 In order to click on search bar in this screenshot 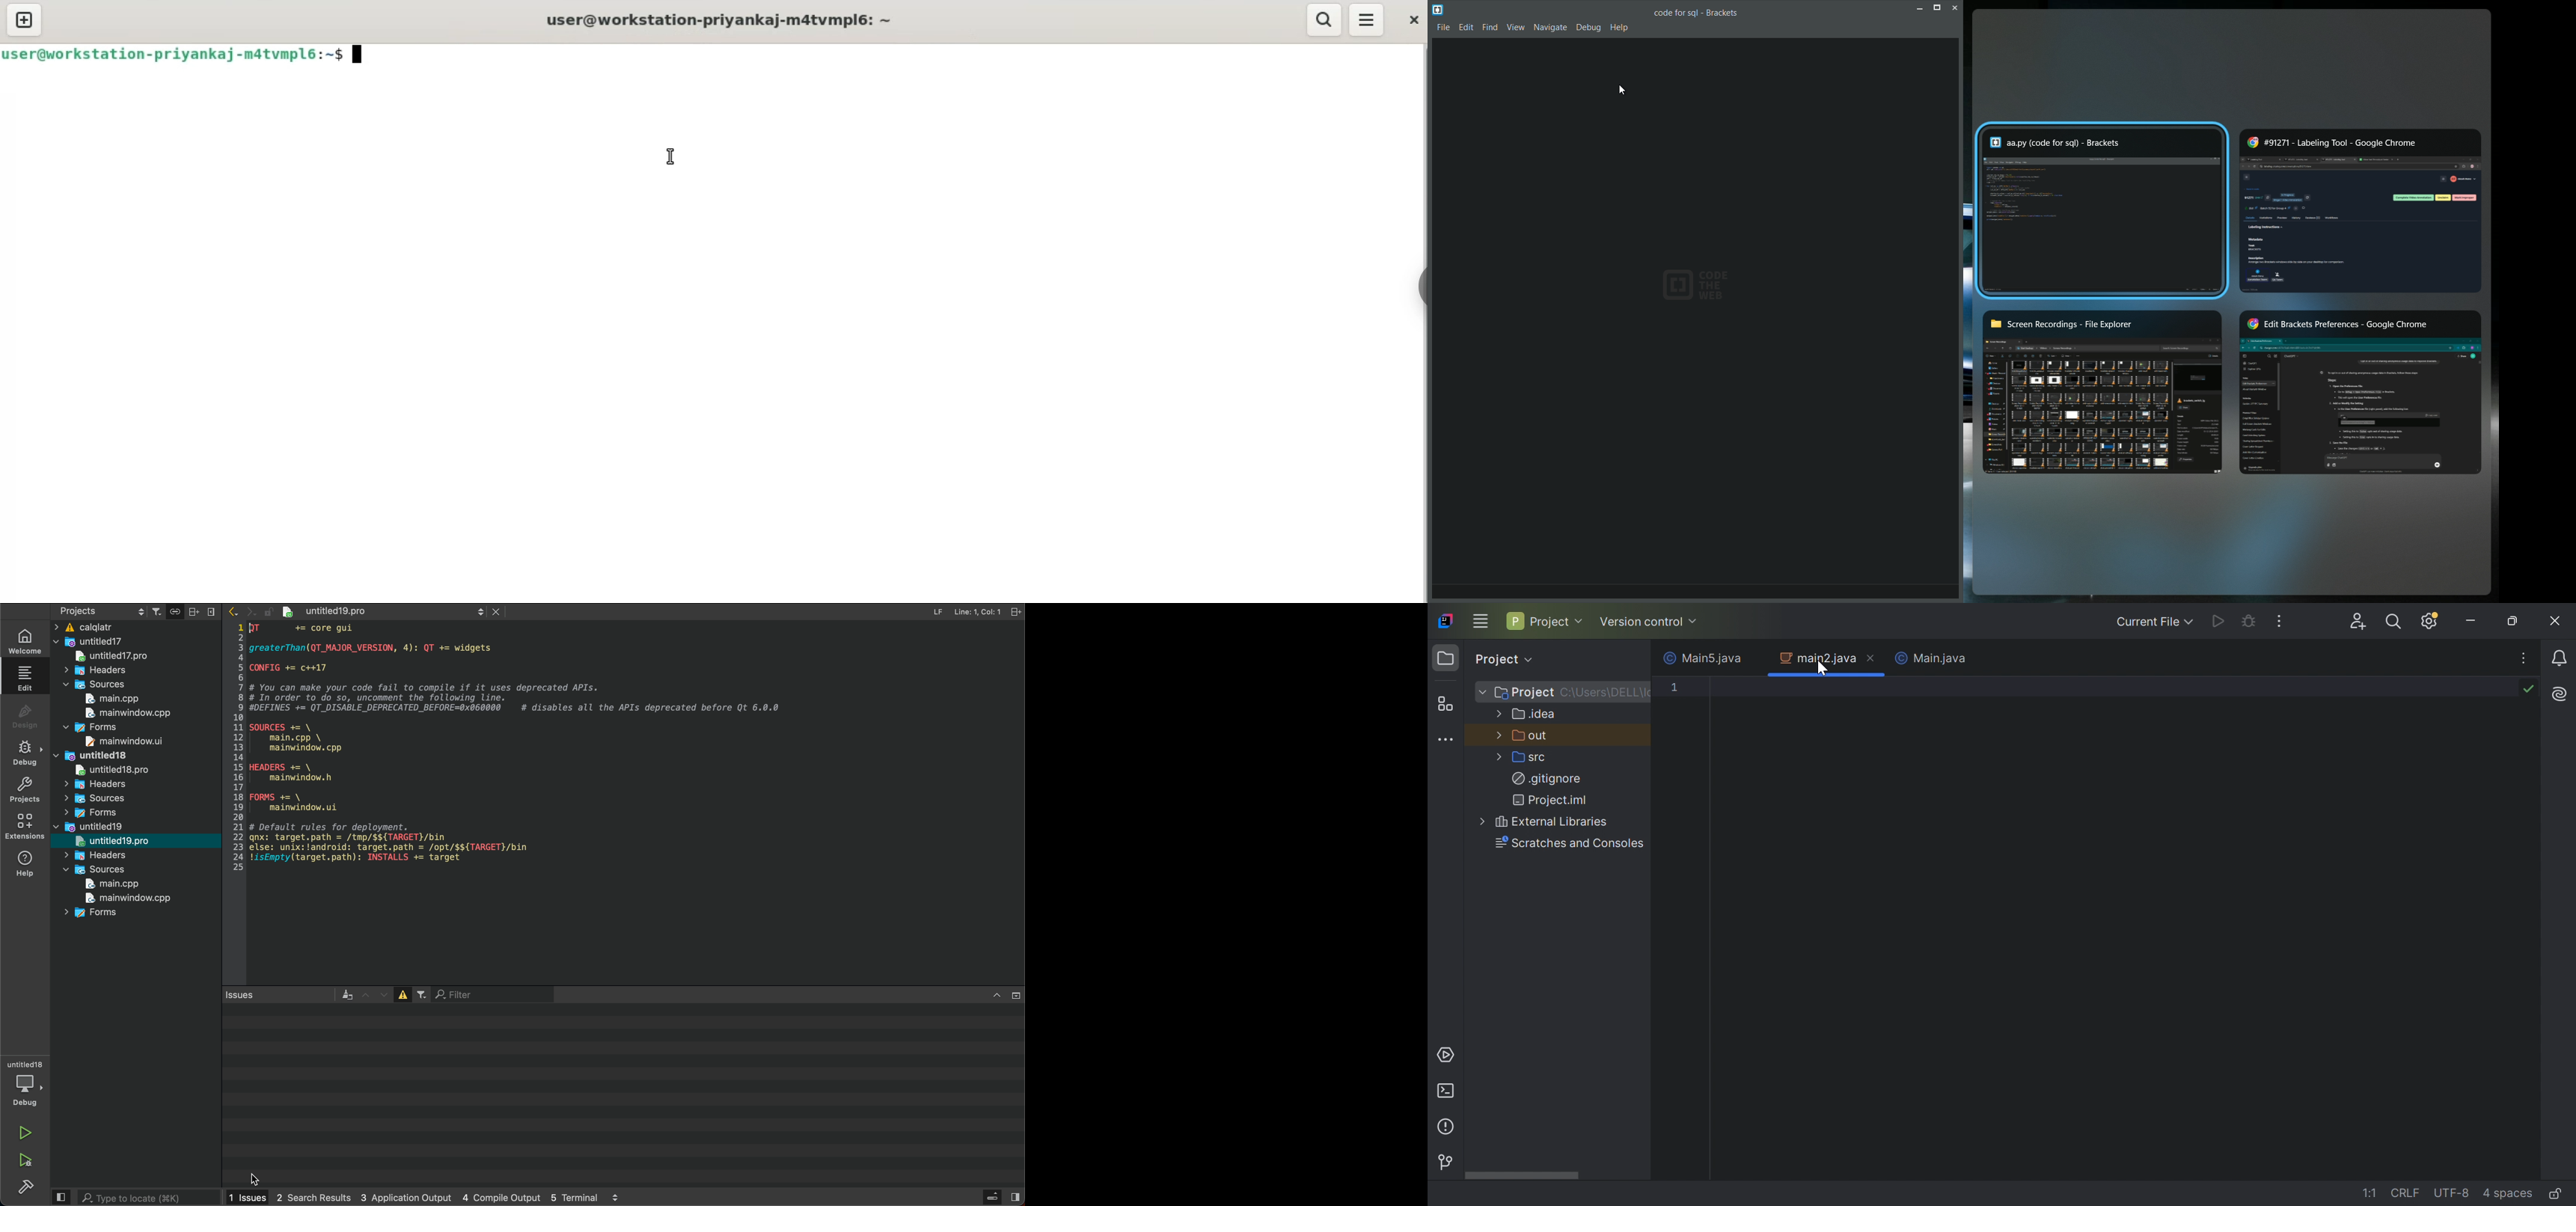, I will do `click(146, 1197)`.